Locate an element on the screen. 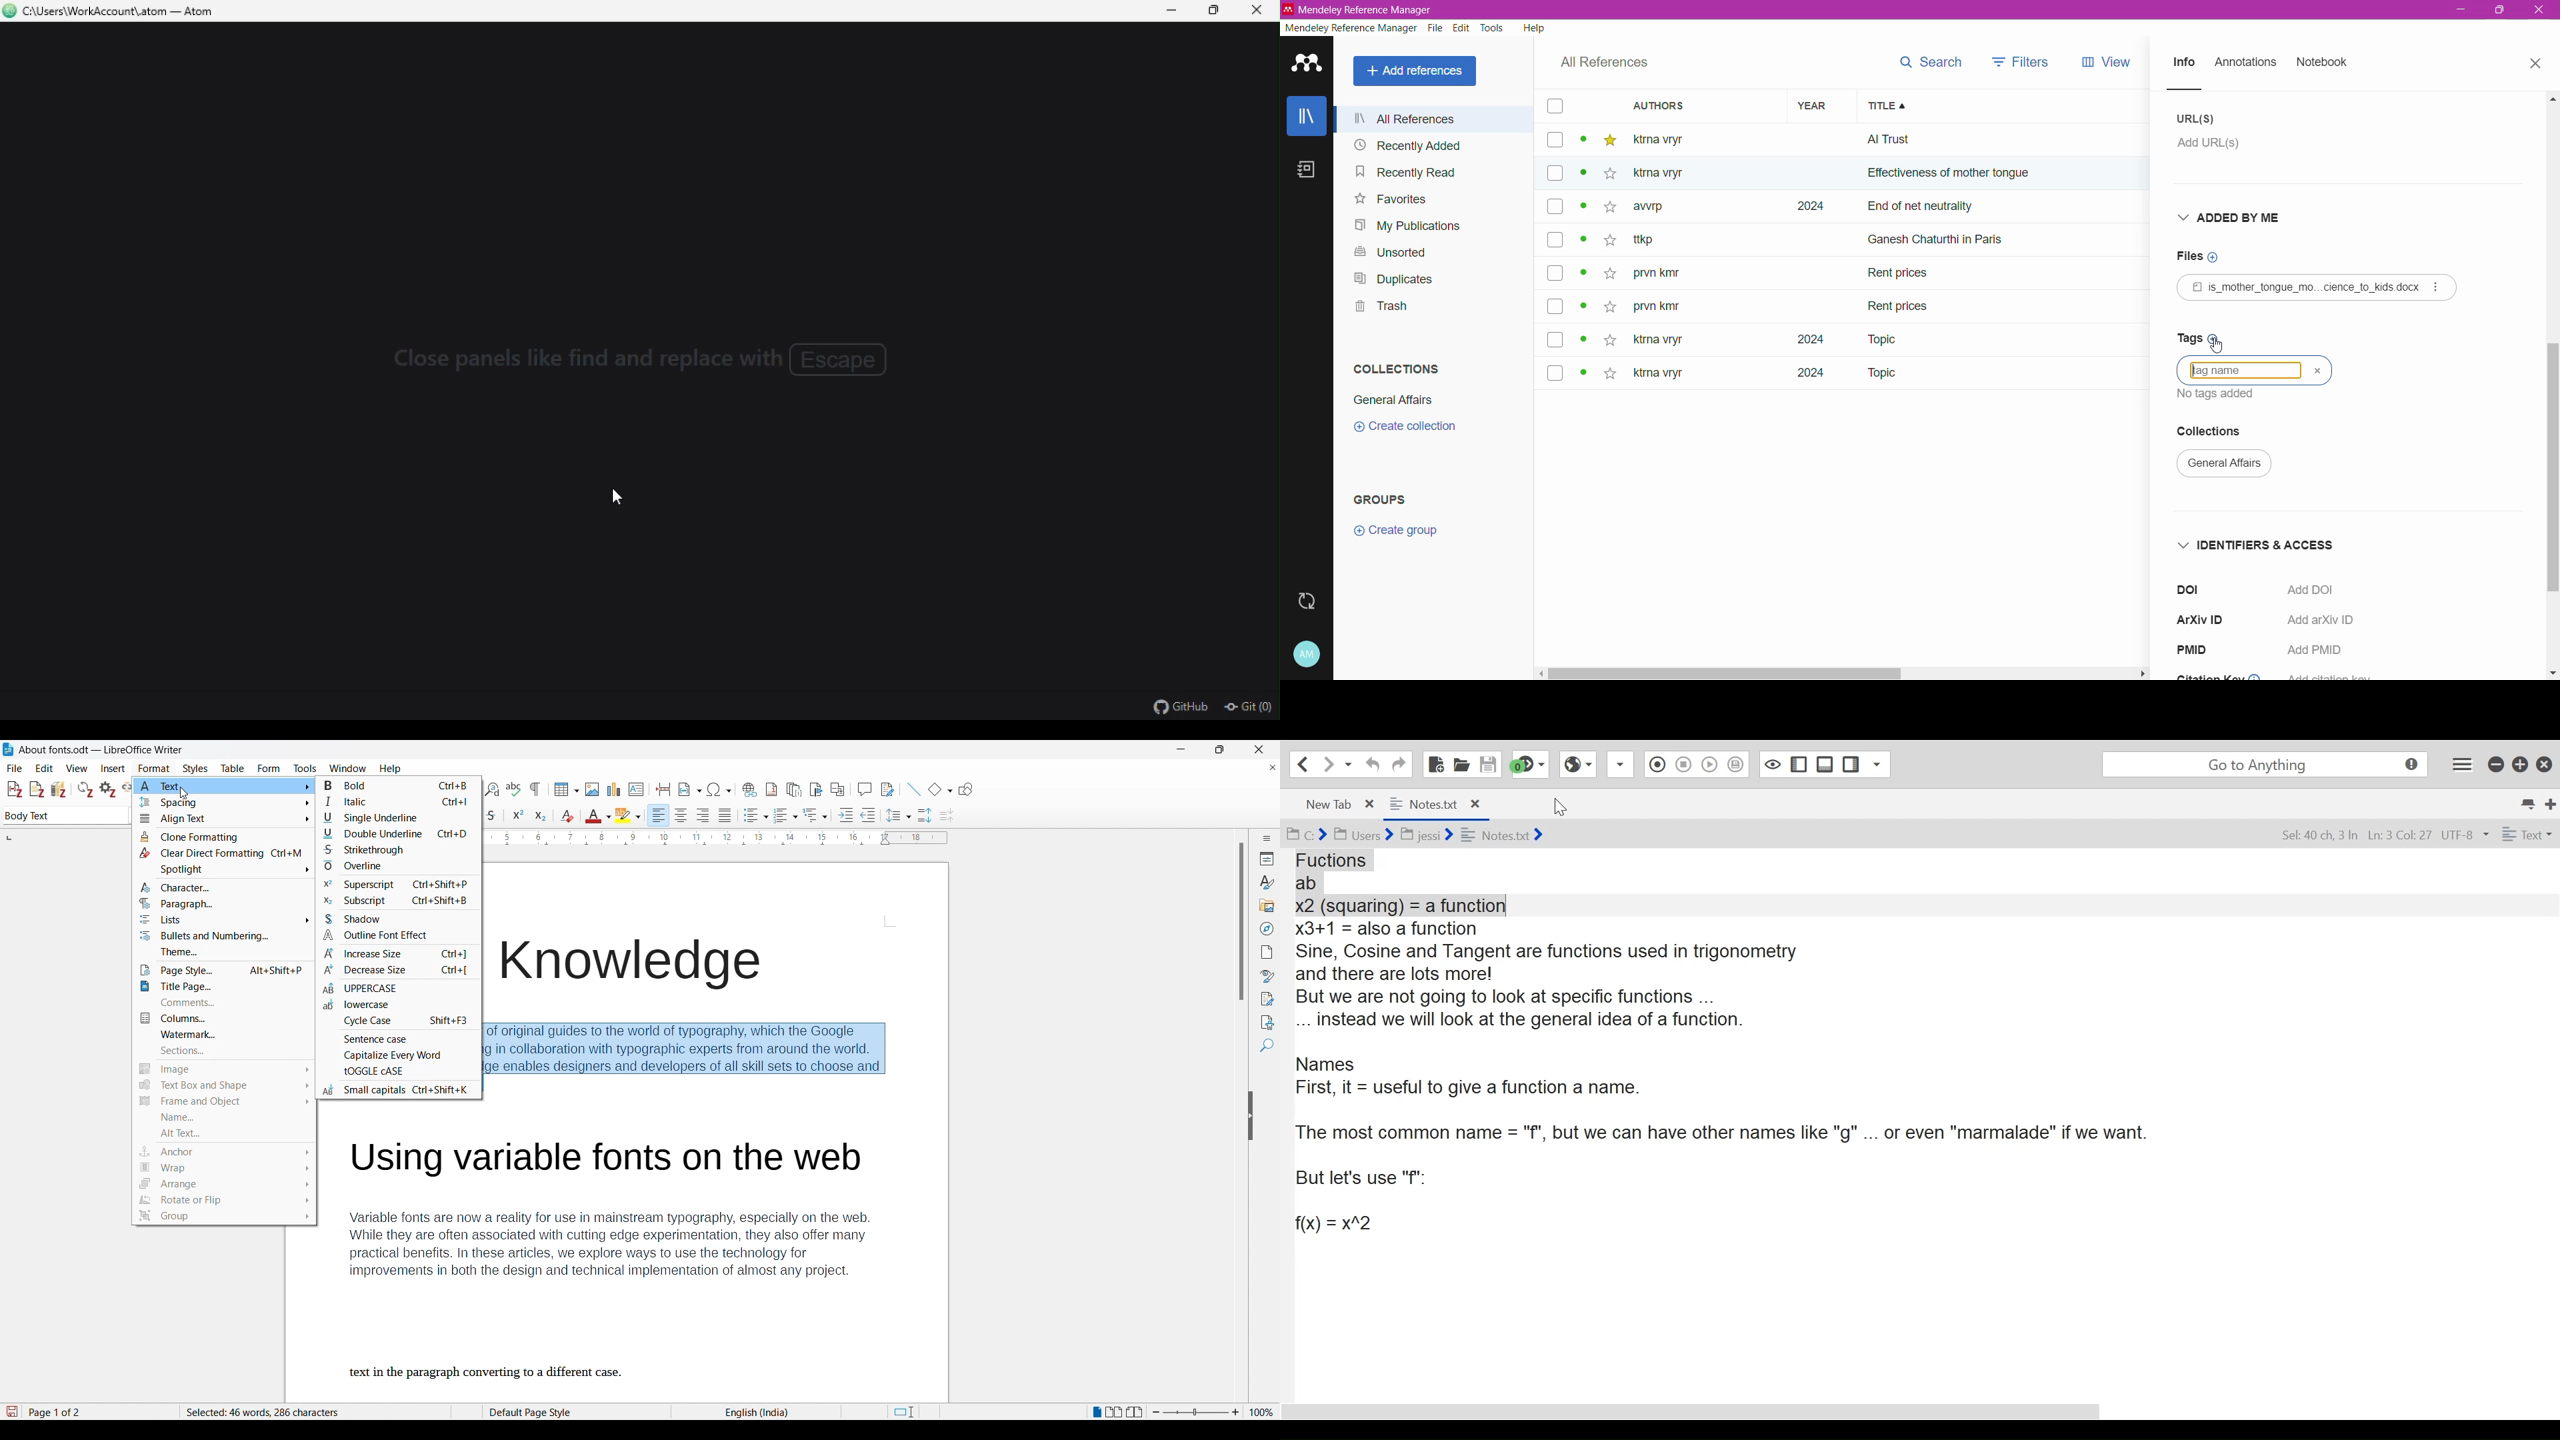 This screenshot has width=2576, height=1456. Spell check is located at coordinates (513, 789).